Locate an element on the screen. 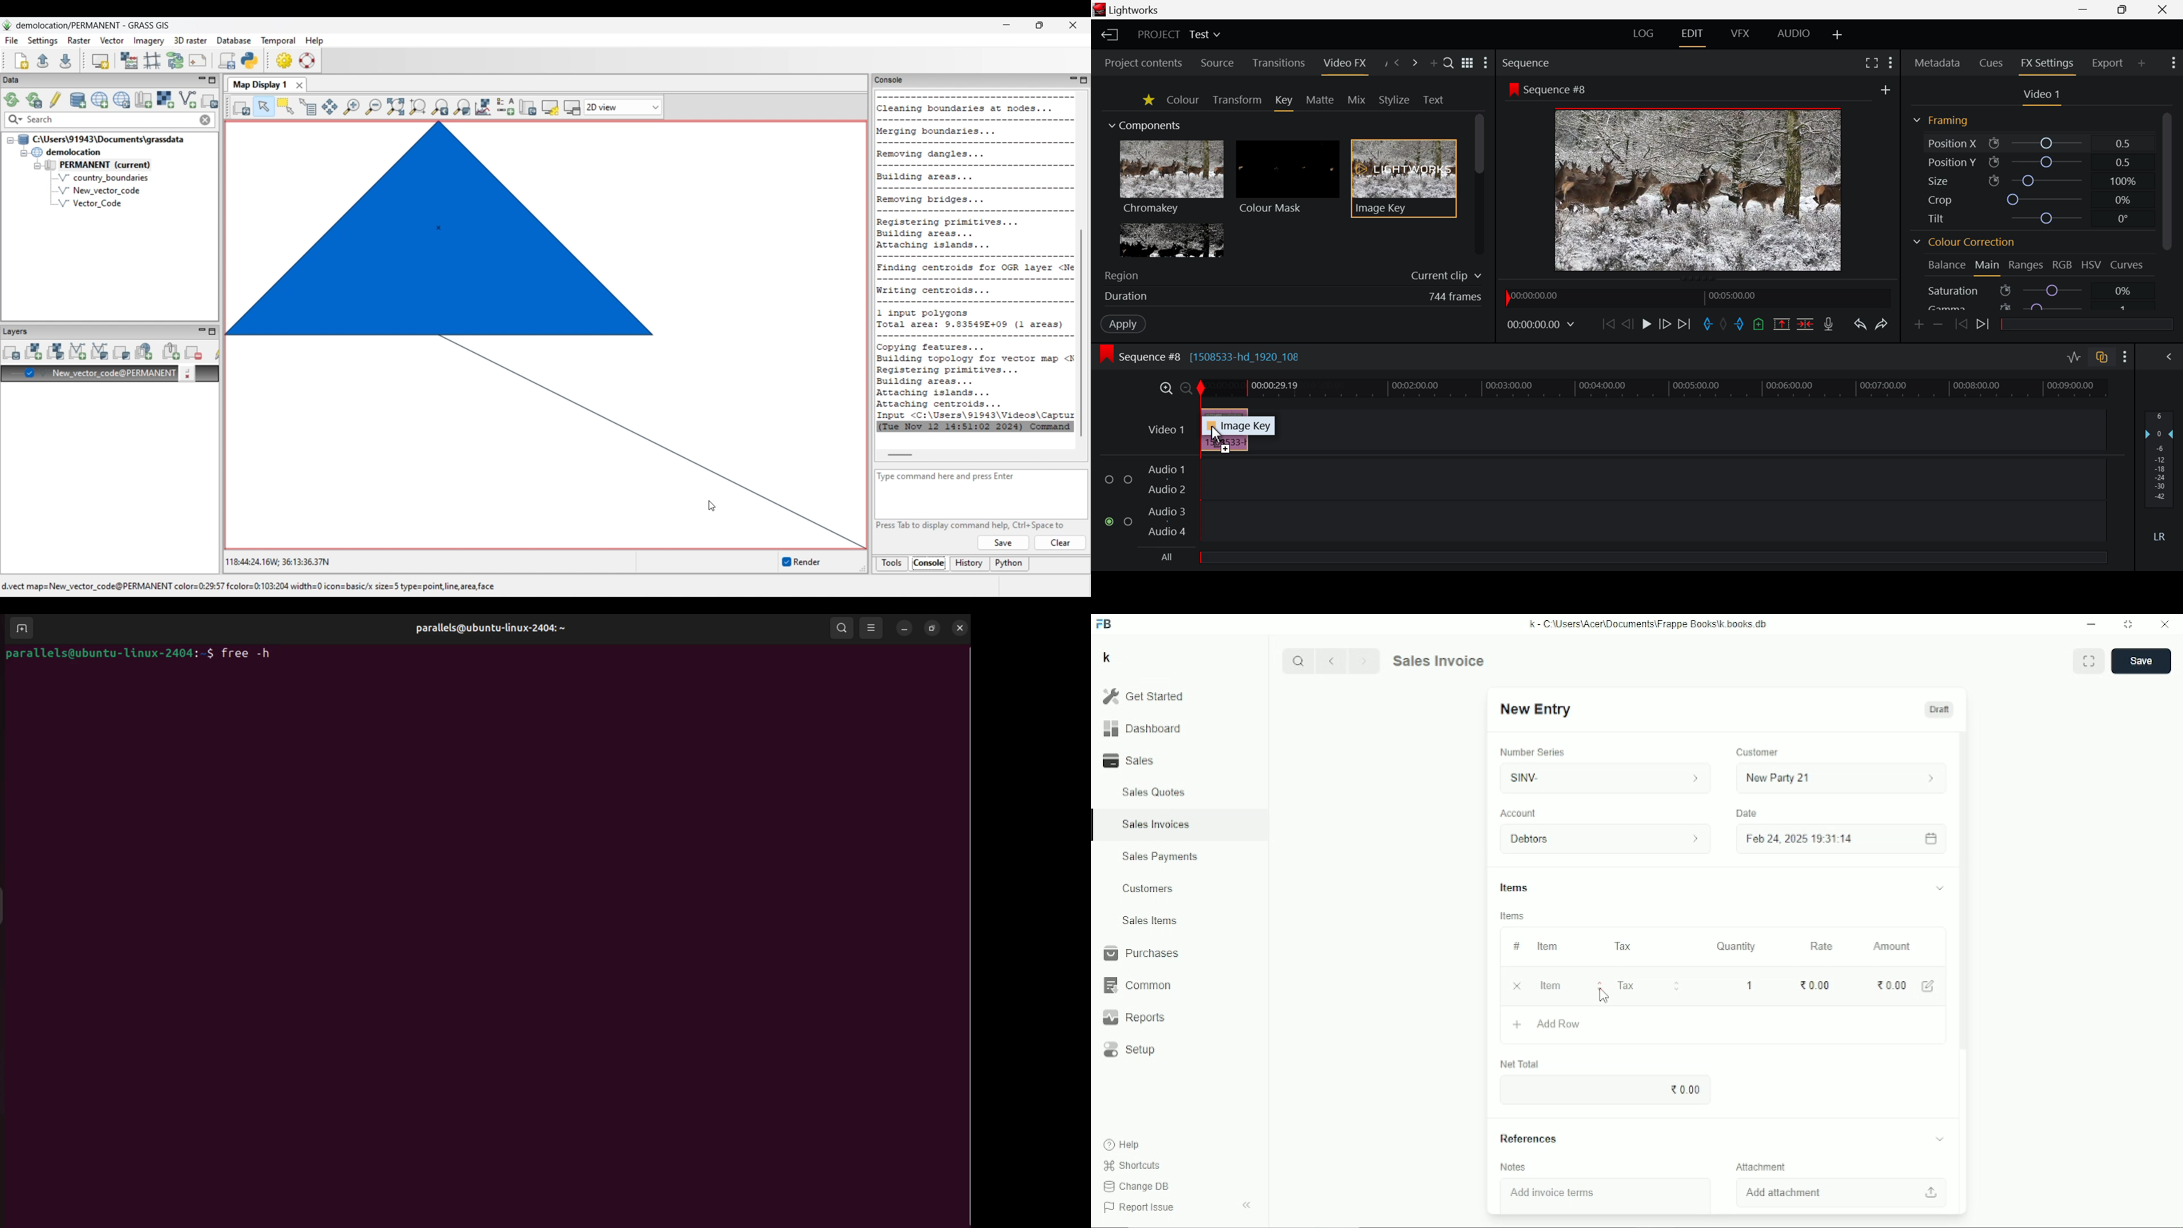  00:00:00:00 is located at coordinates (1536, 296).